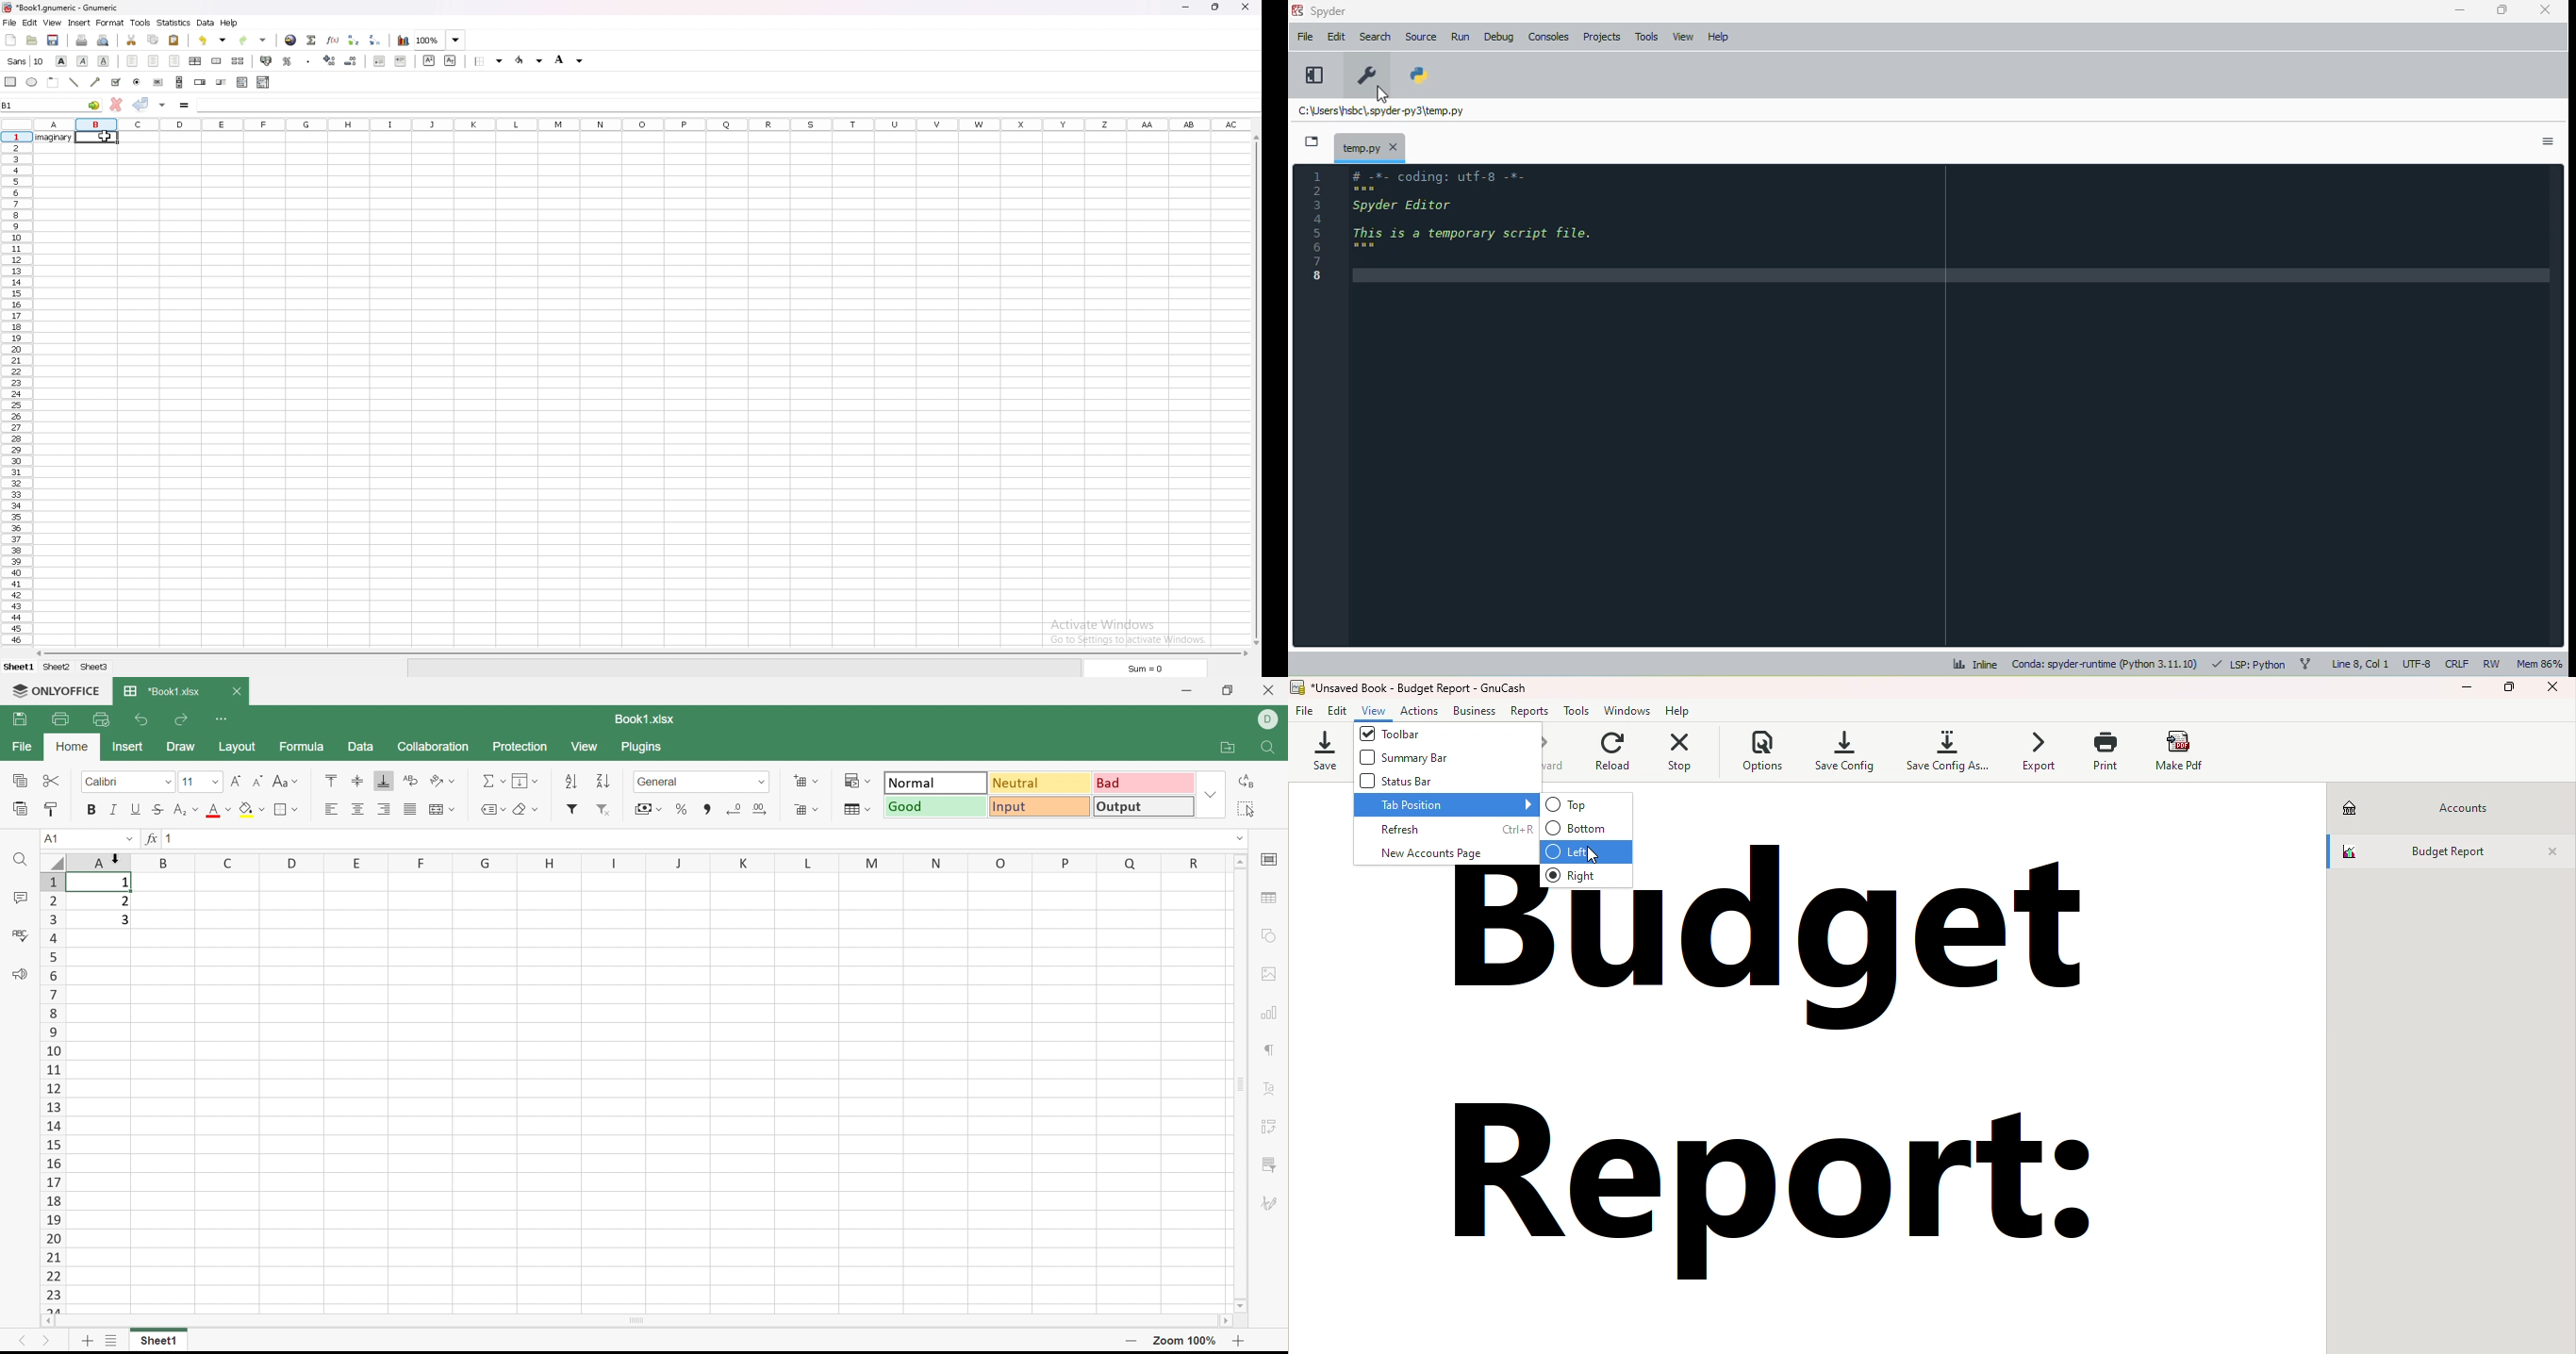 The image size is (2576, 1372). What do you see at coordinates (433, 747) in the screenshot?
I see `Collaboration` at bounding box center [433, 747].